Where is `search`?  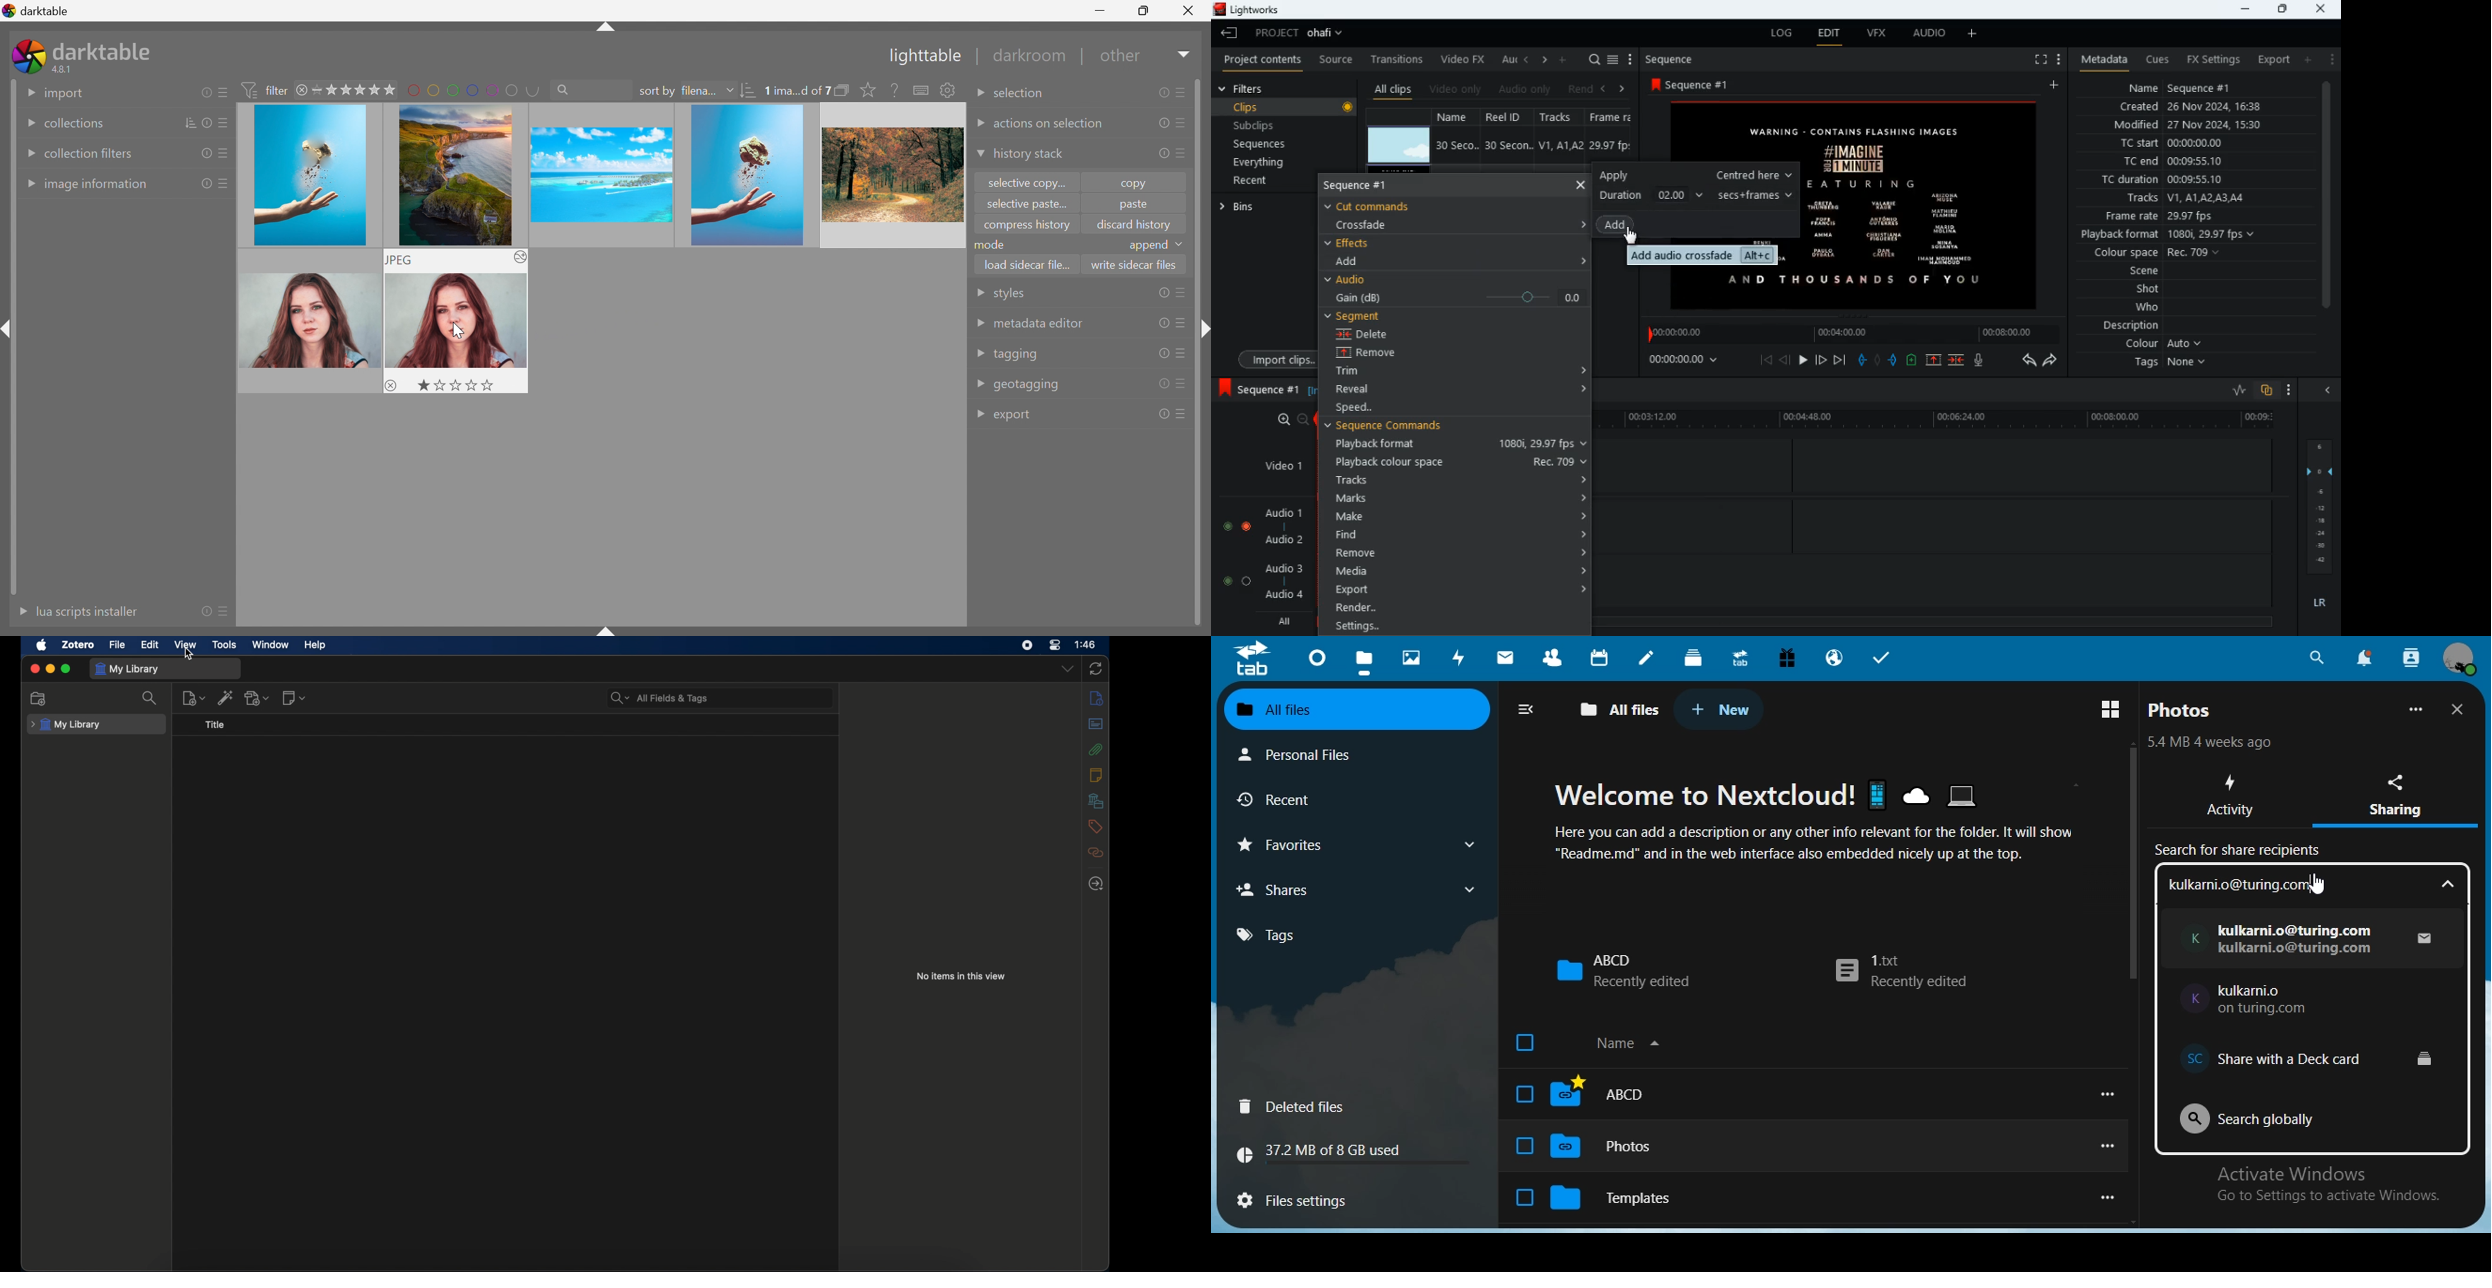
search is located at coordinates (2314, 659).